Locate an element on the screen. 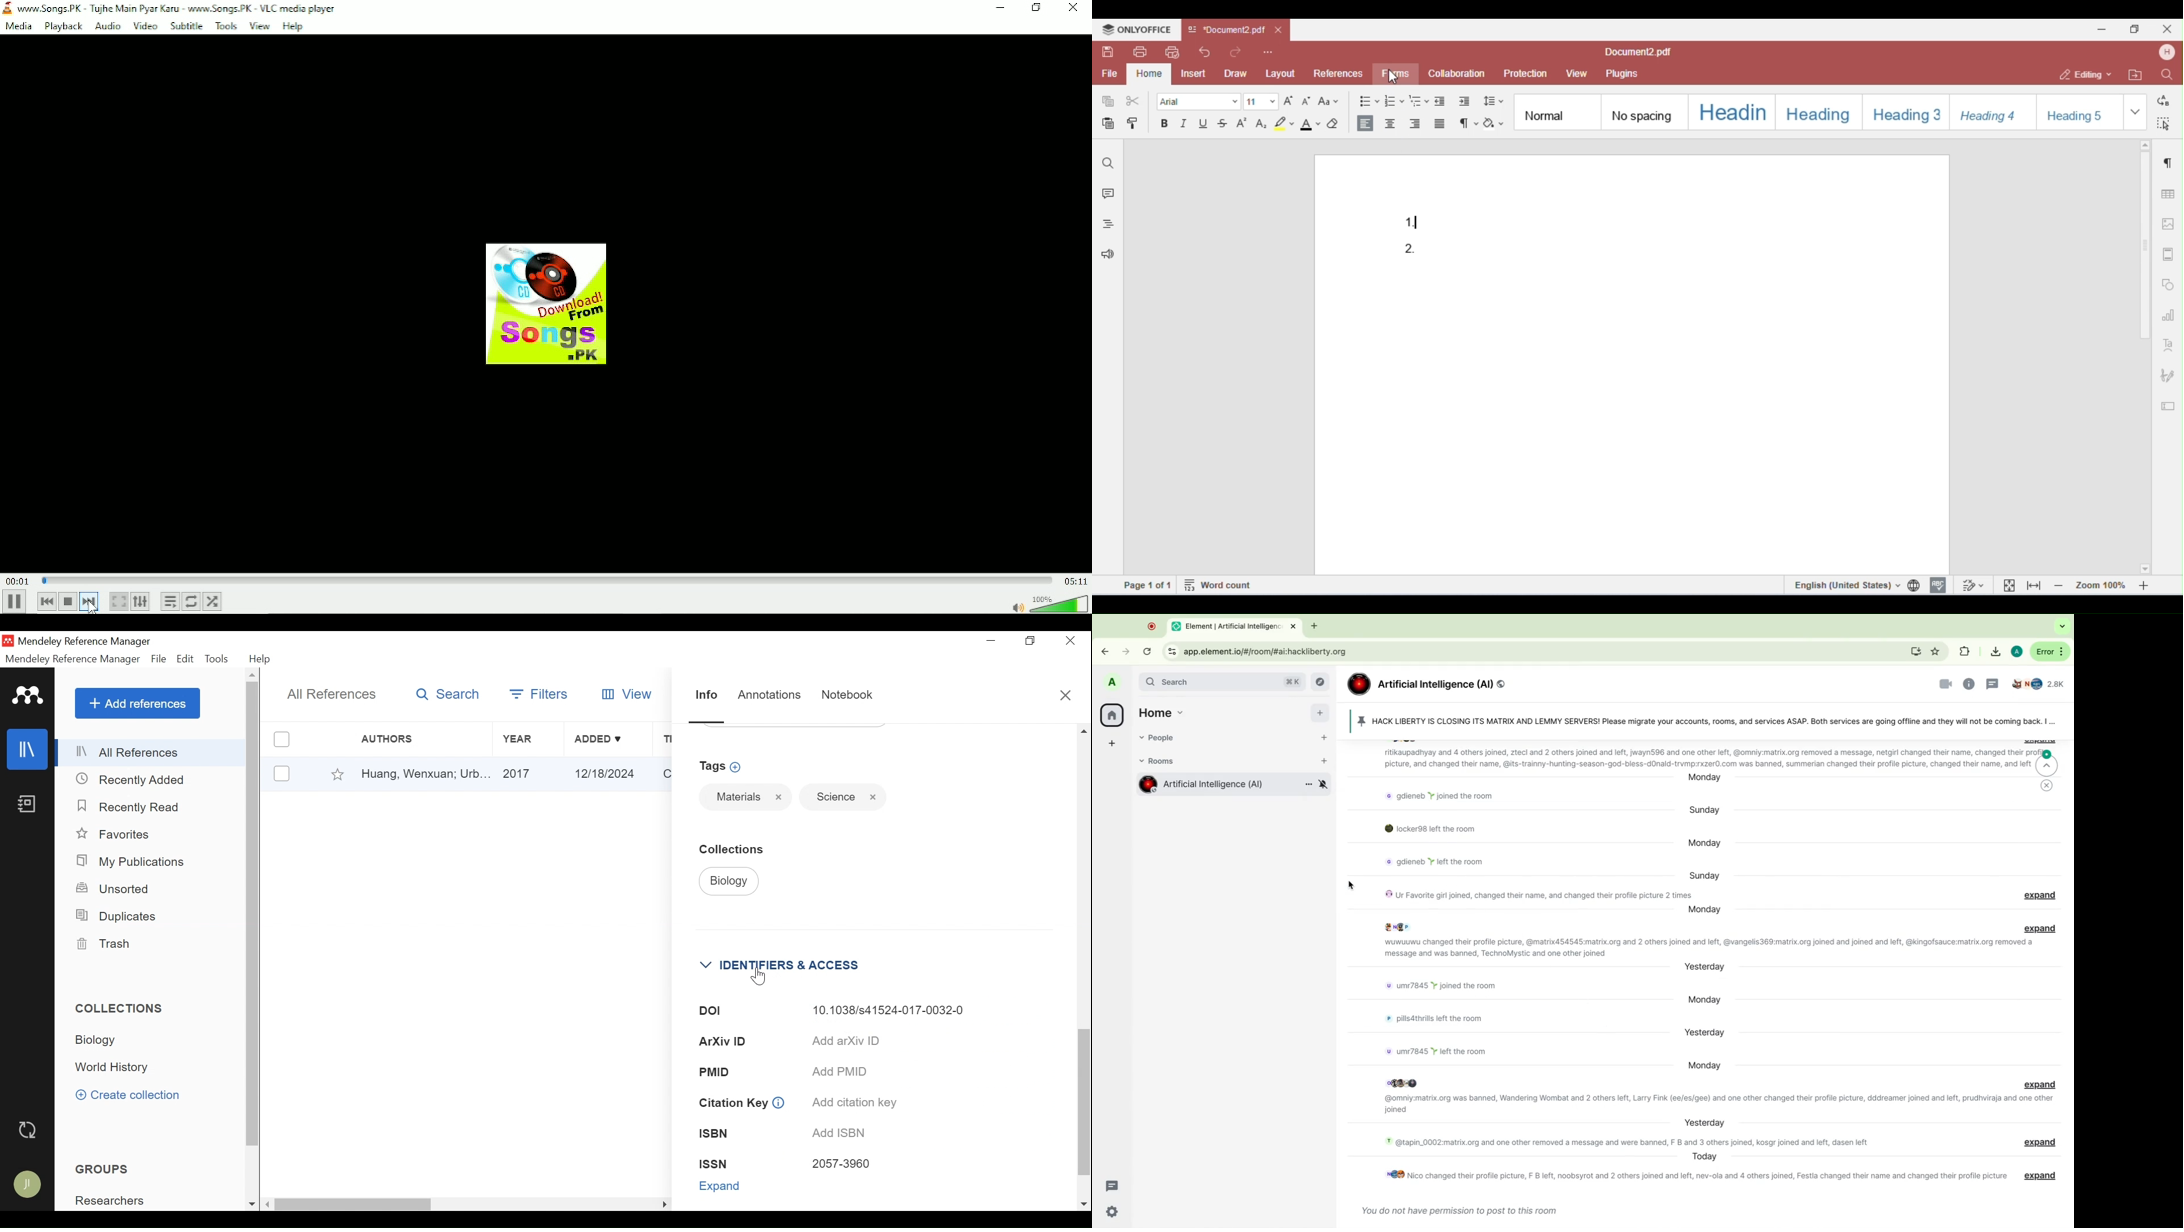  day is located at coordinates (1705, 1034).